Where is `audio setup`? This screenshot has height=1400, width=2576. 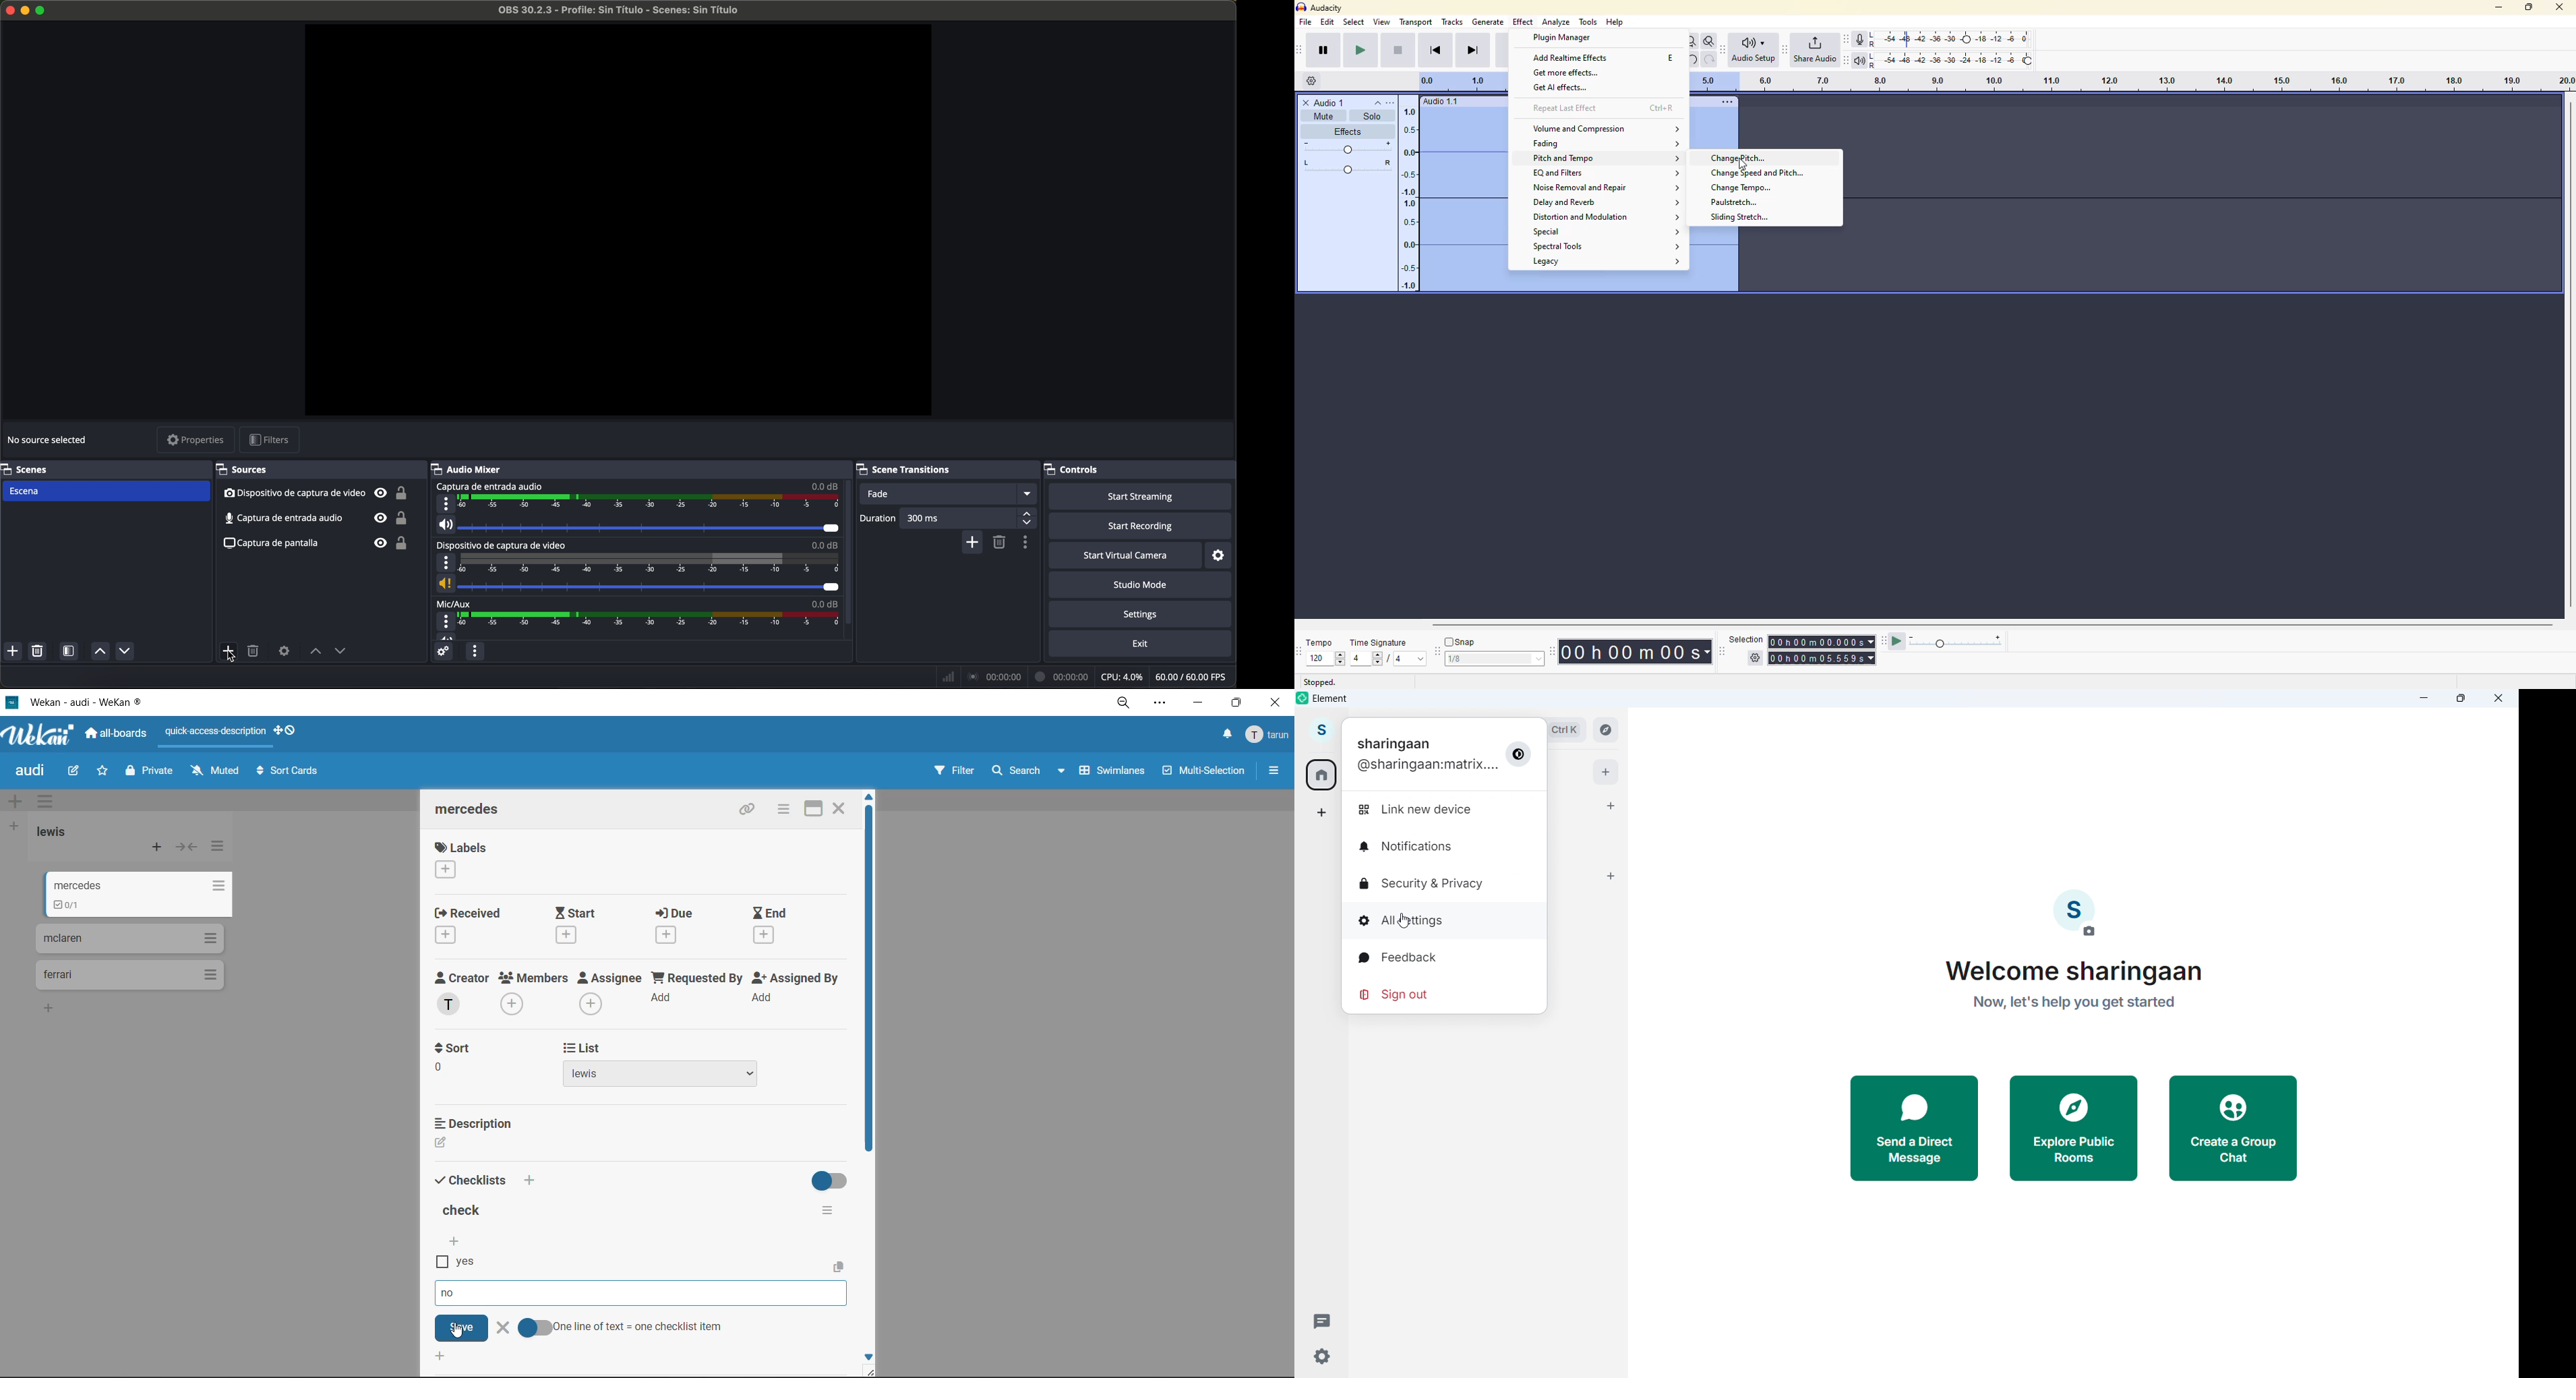
audio setup is located at coordinates (1754, 49).